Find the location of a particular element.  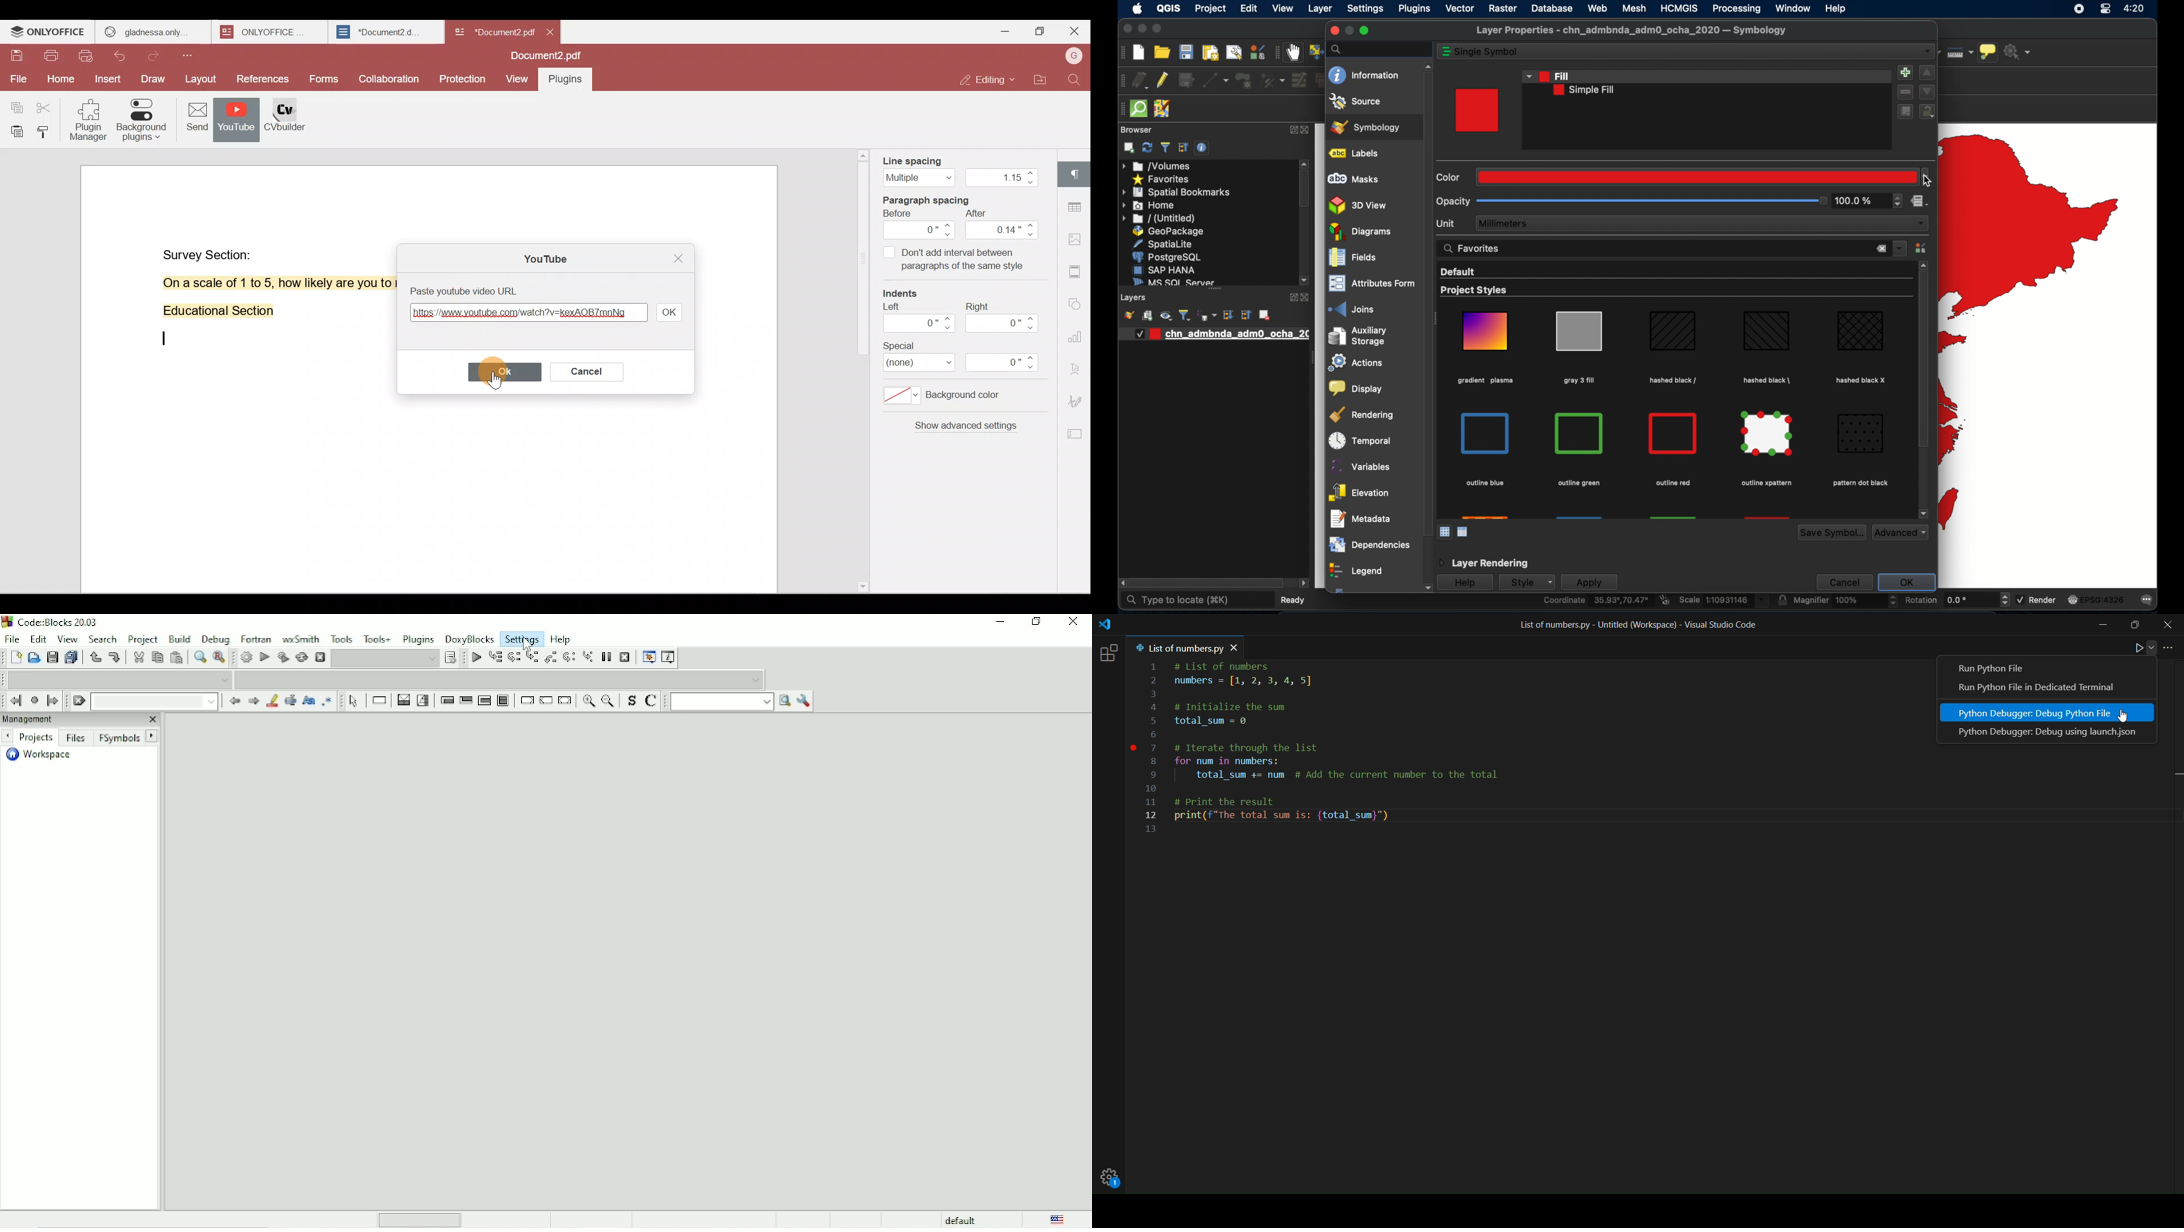

scroll right is located at coordinates (1120, 583).